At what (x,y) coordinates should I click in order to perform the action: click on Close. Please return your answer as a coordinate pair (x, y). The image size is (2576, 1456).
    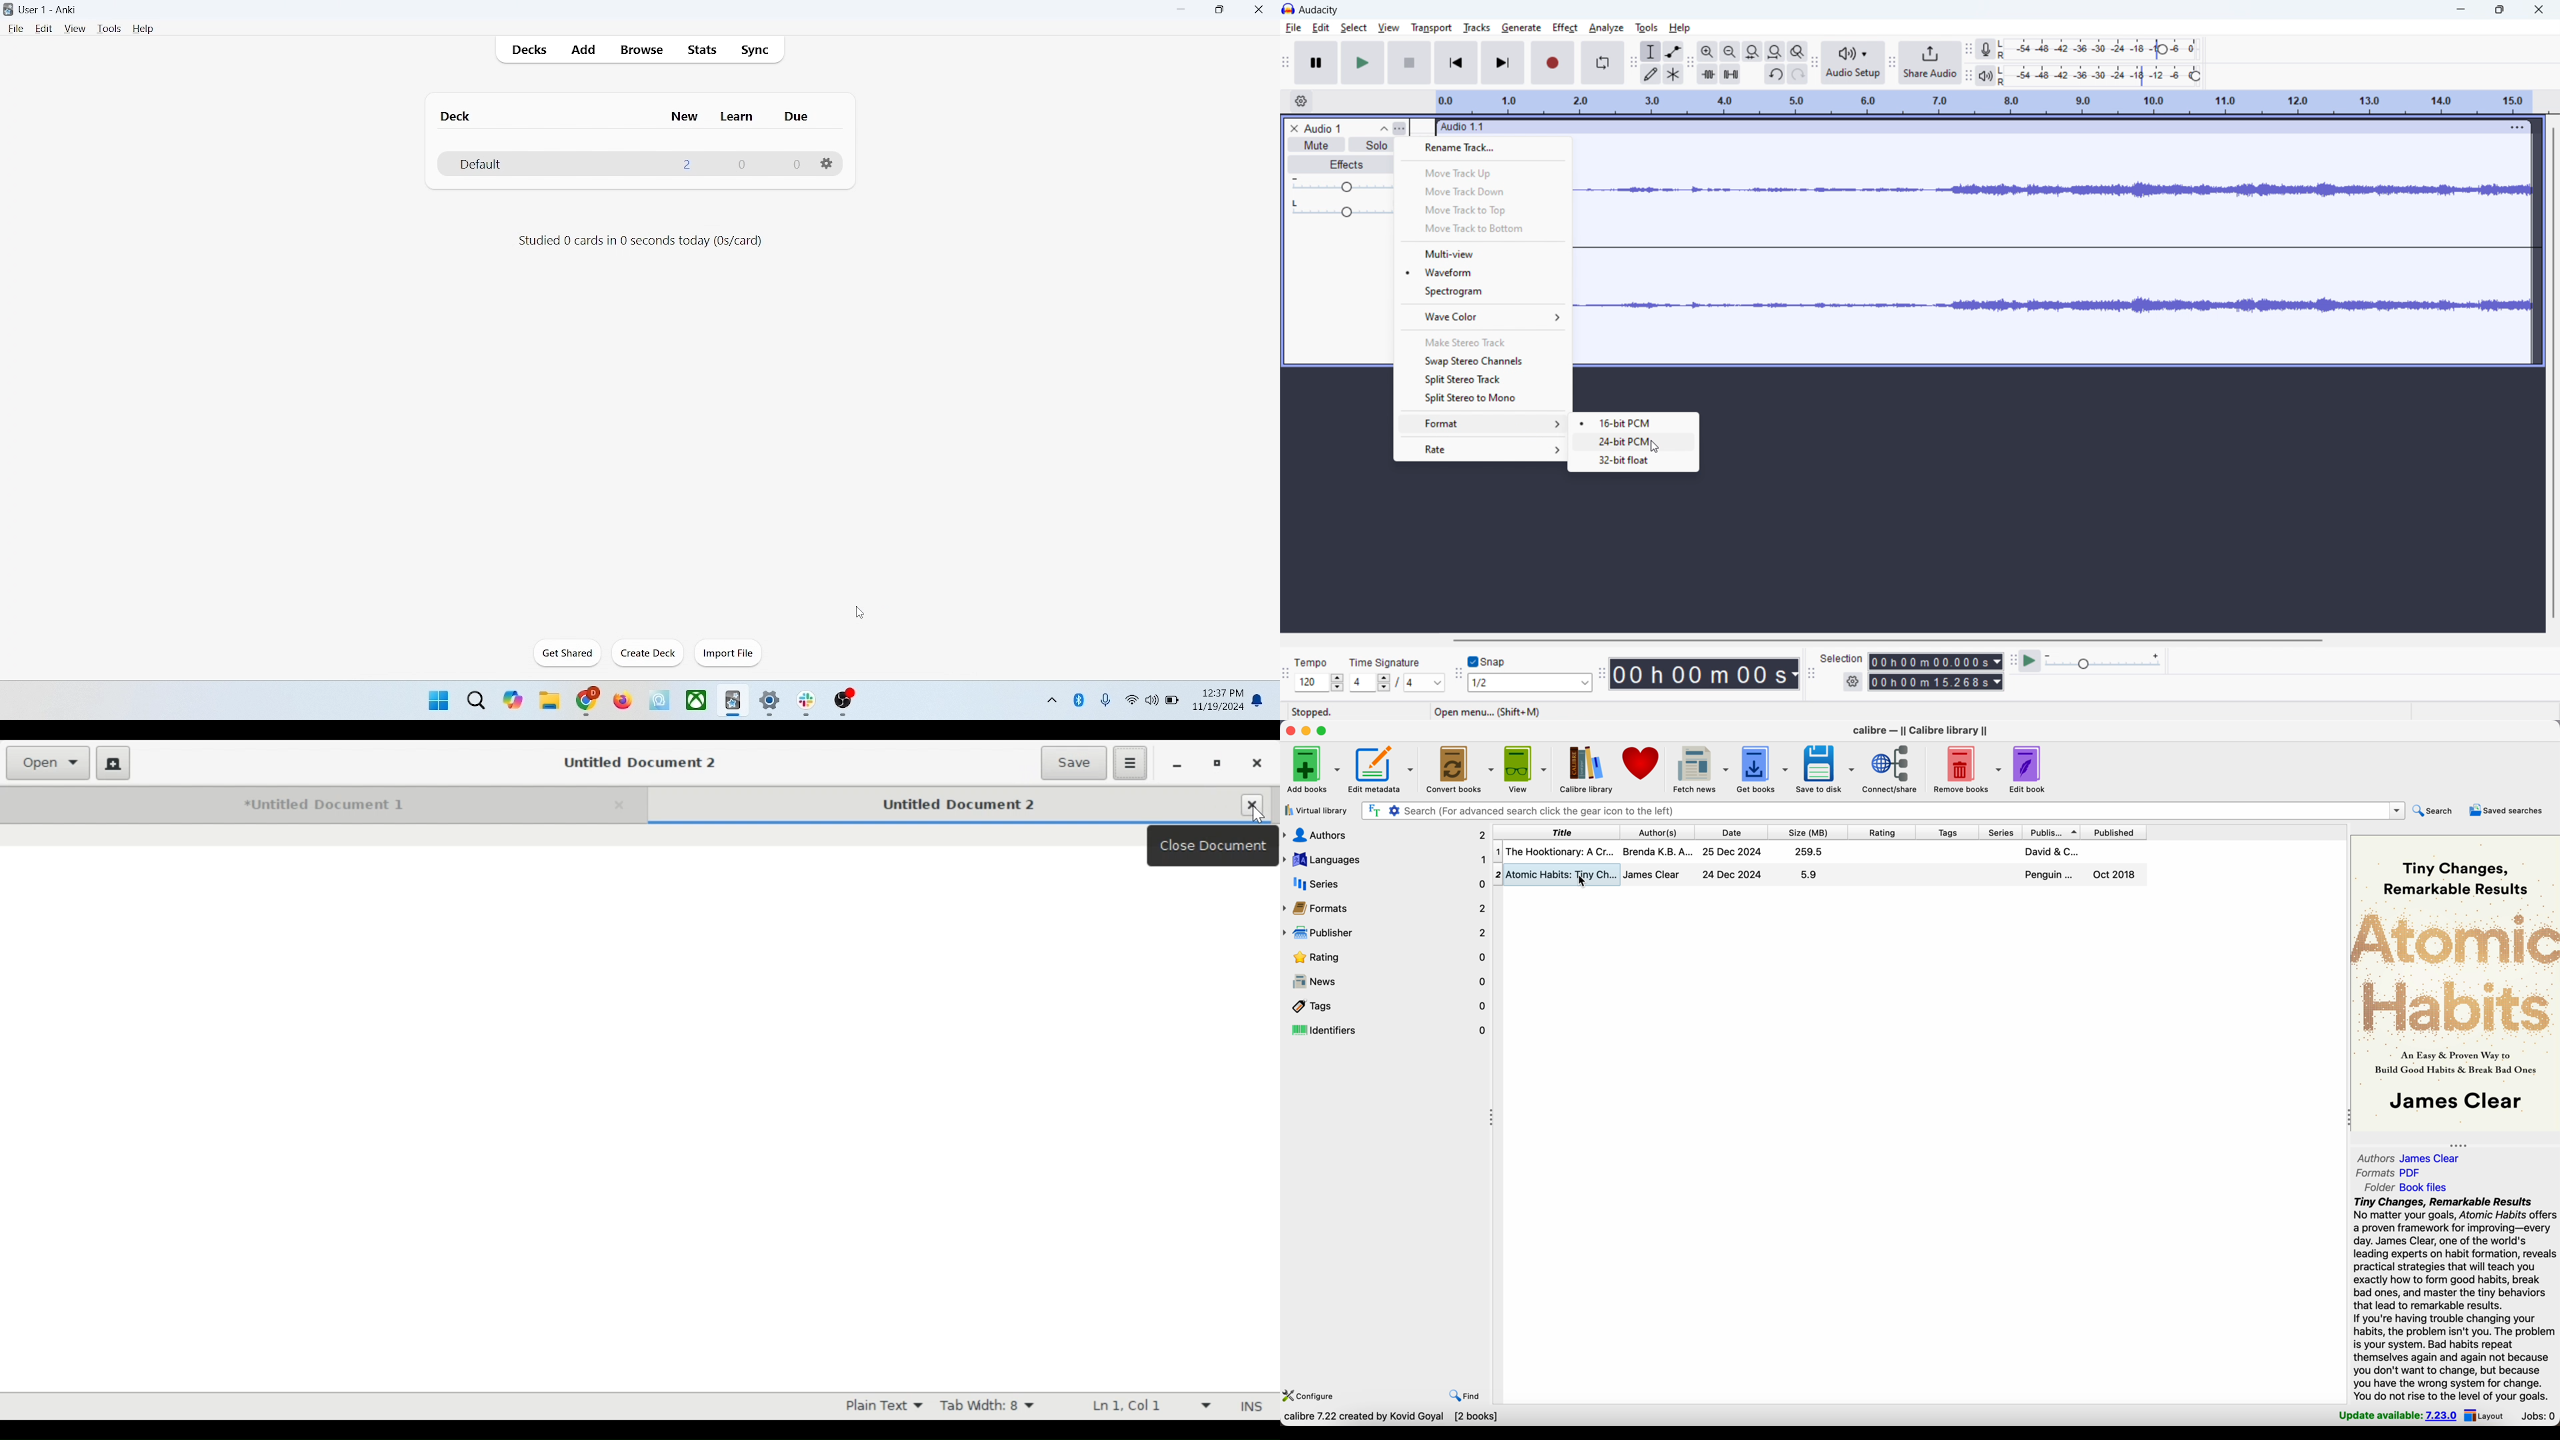
    Looking at the image, I should click on (623, 805).